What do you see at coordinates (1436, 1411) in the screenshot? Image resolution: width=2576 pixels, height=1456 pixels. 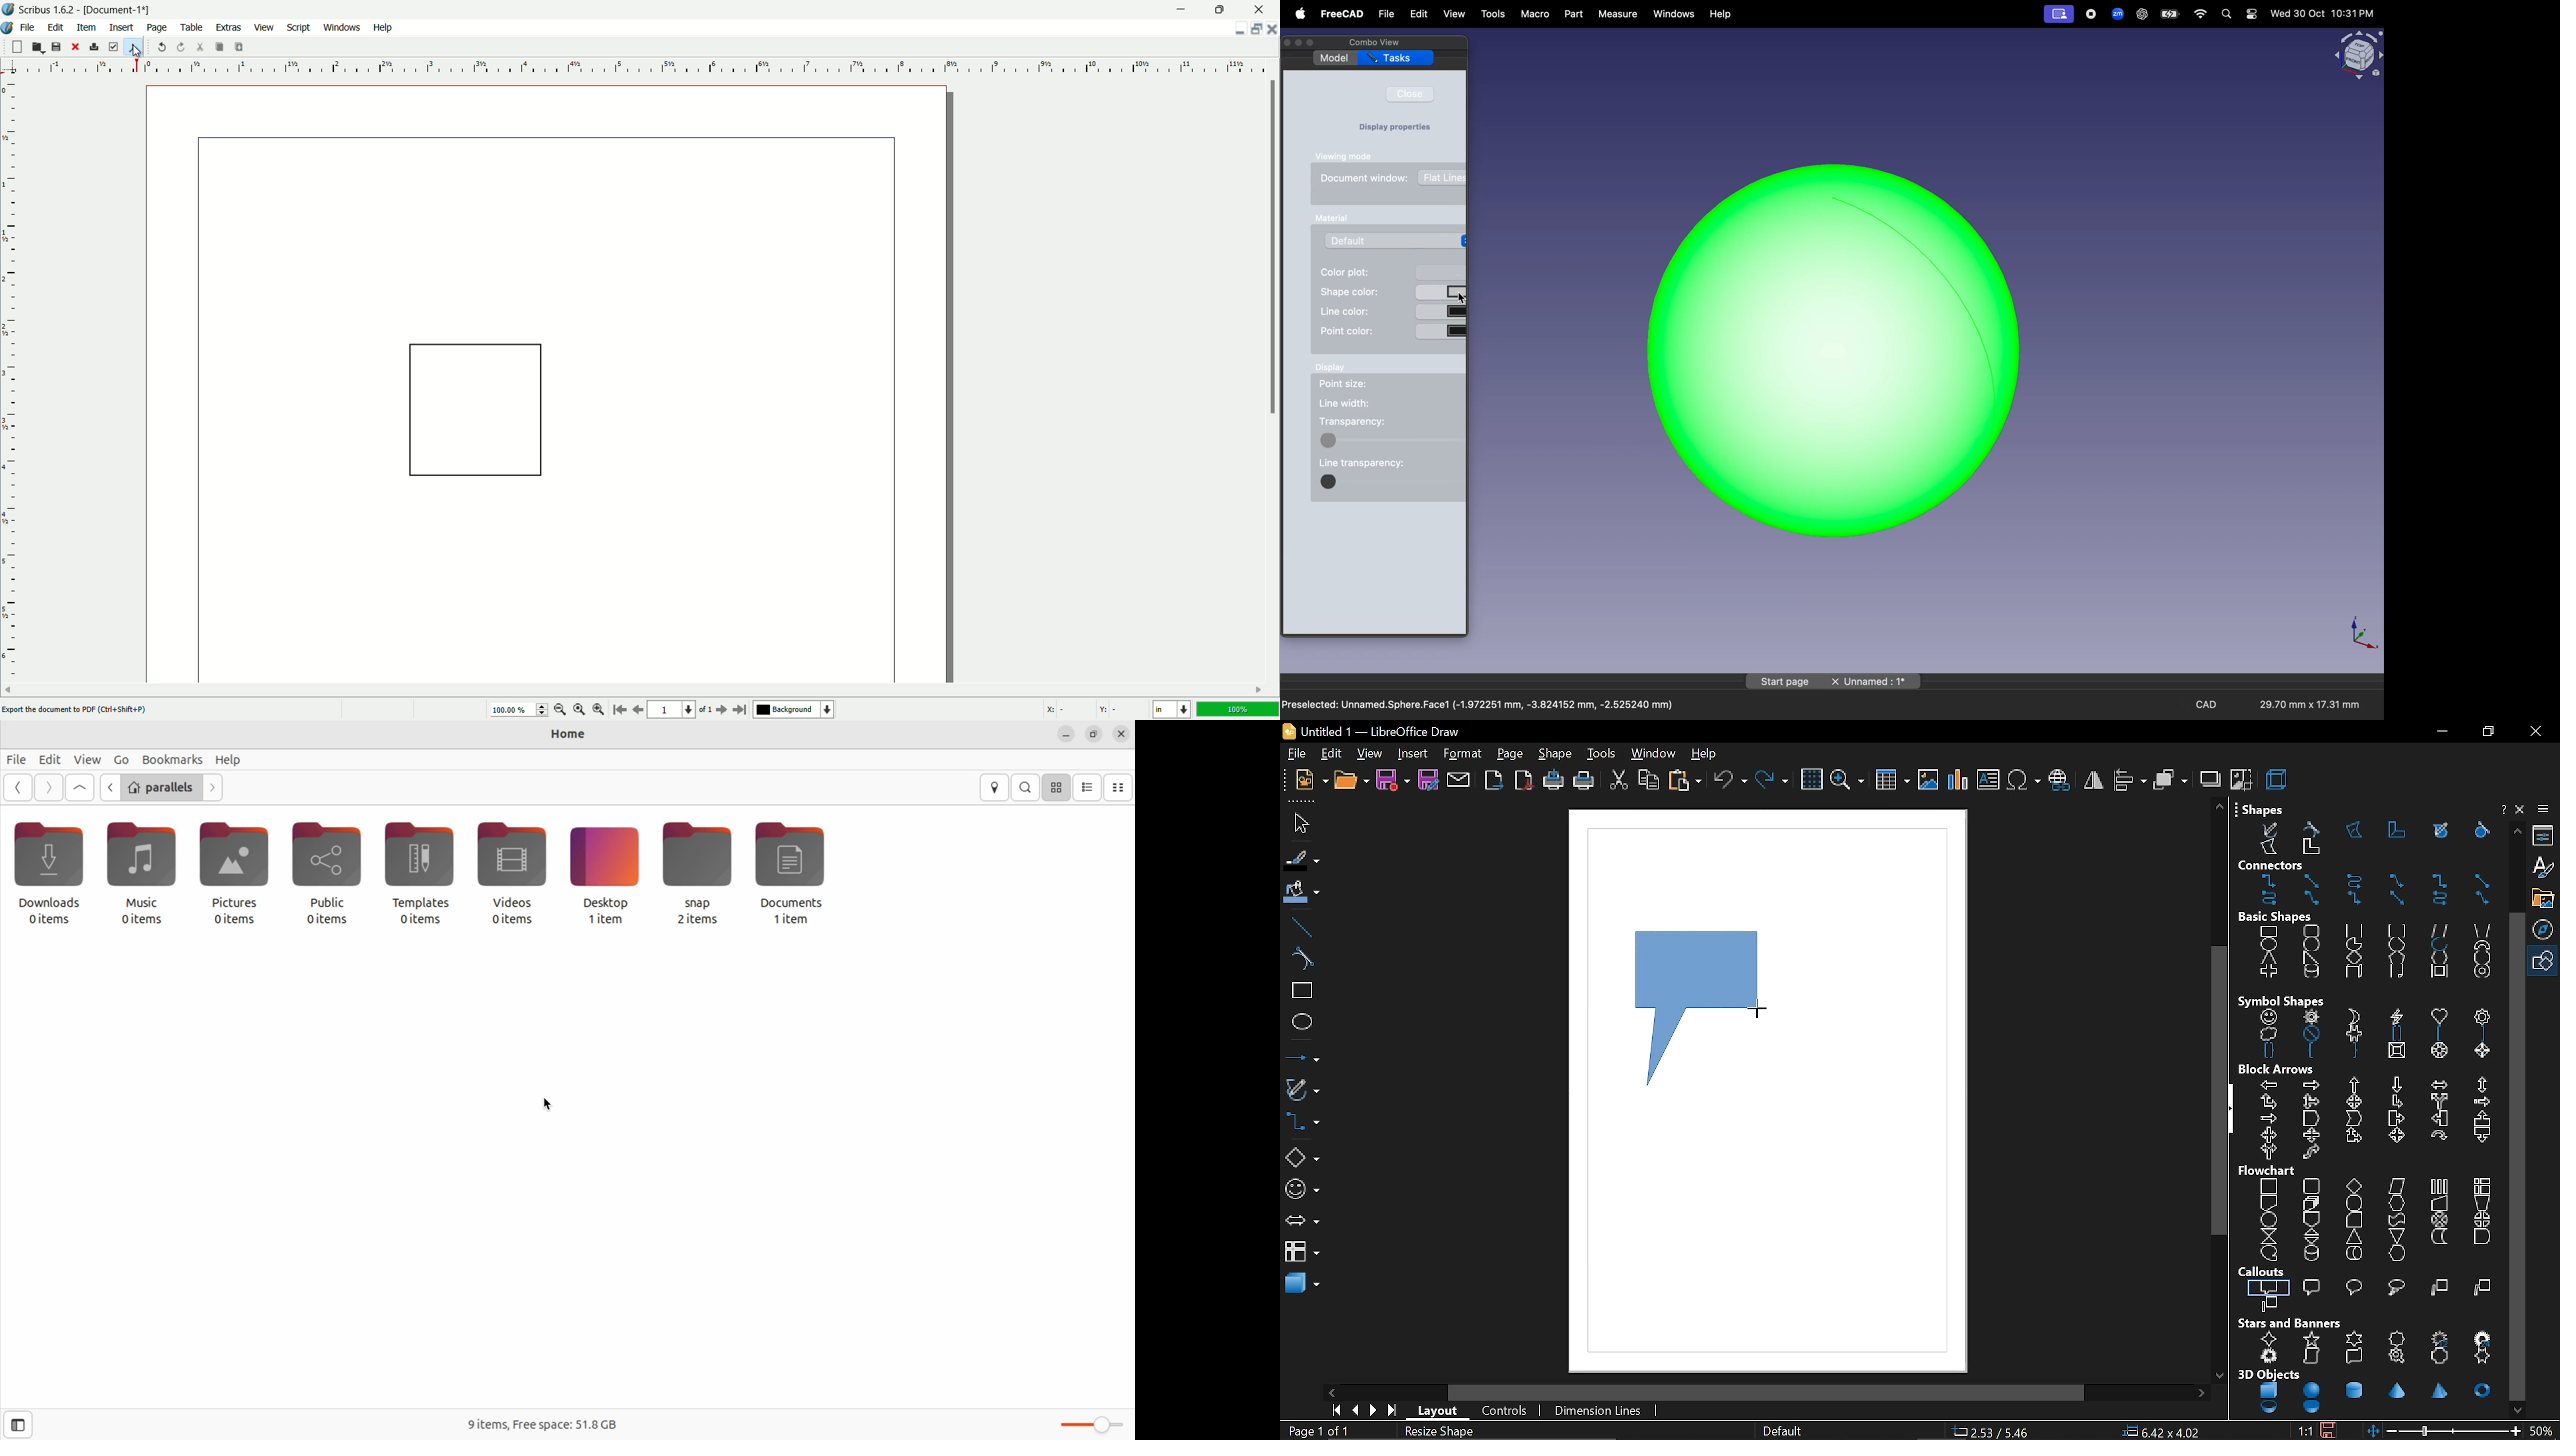 I see `layout` at bounding box center [1436, 1411].